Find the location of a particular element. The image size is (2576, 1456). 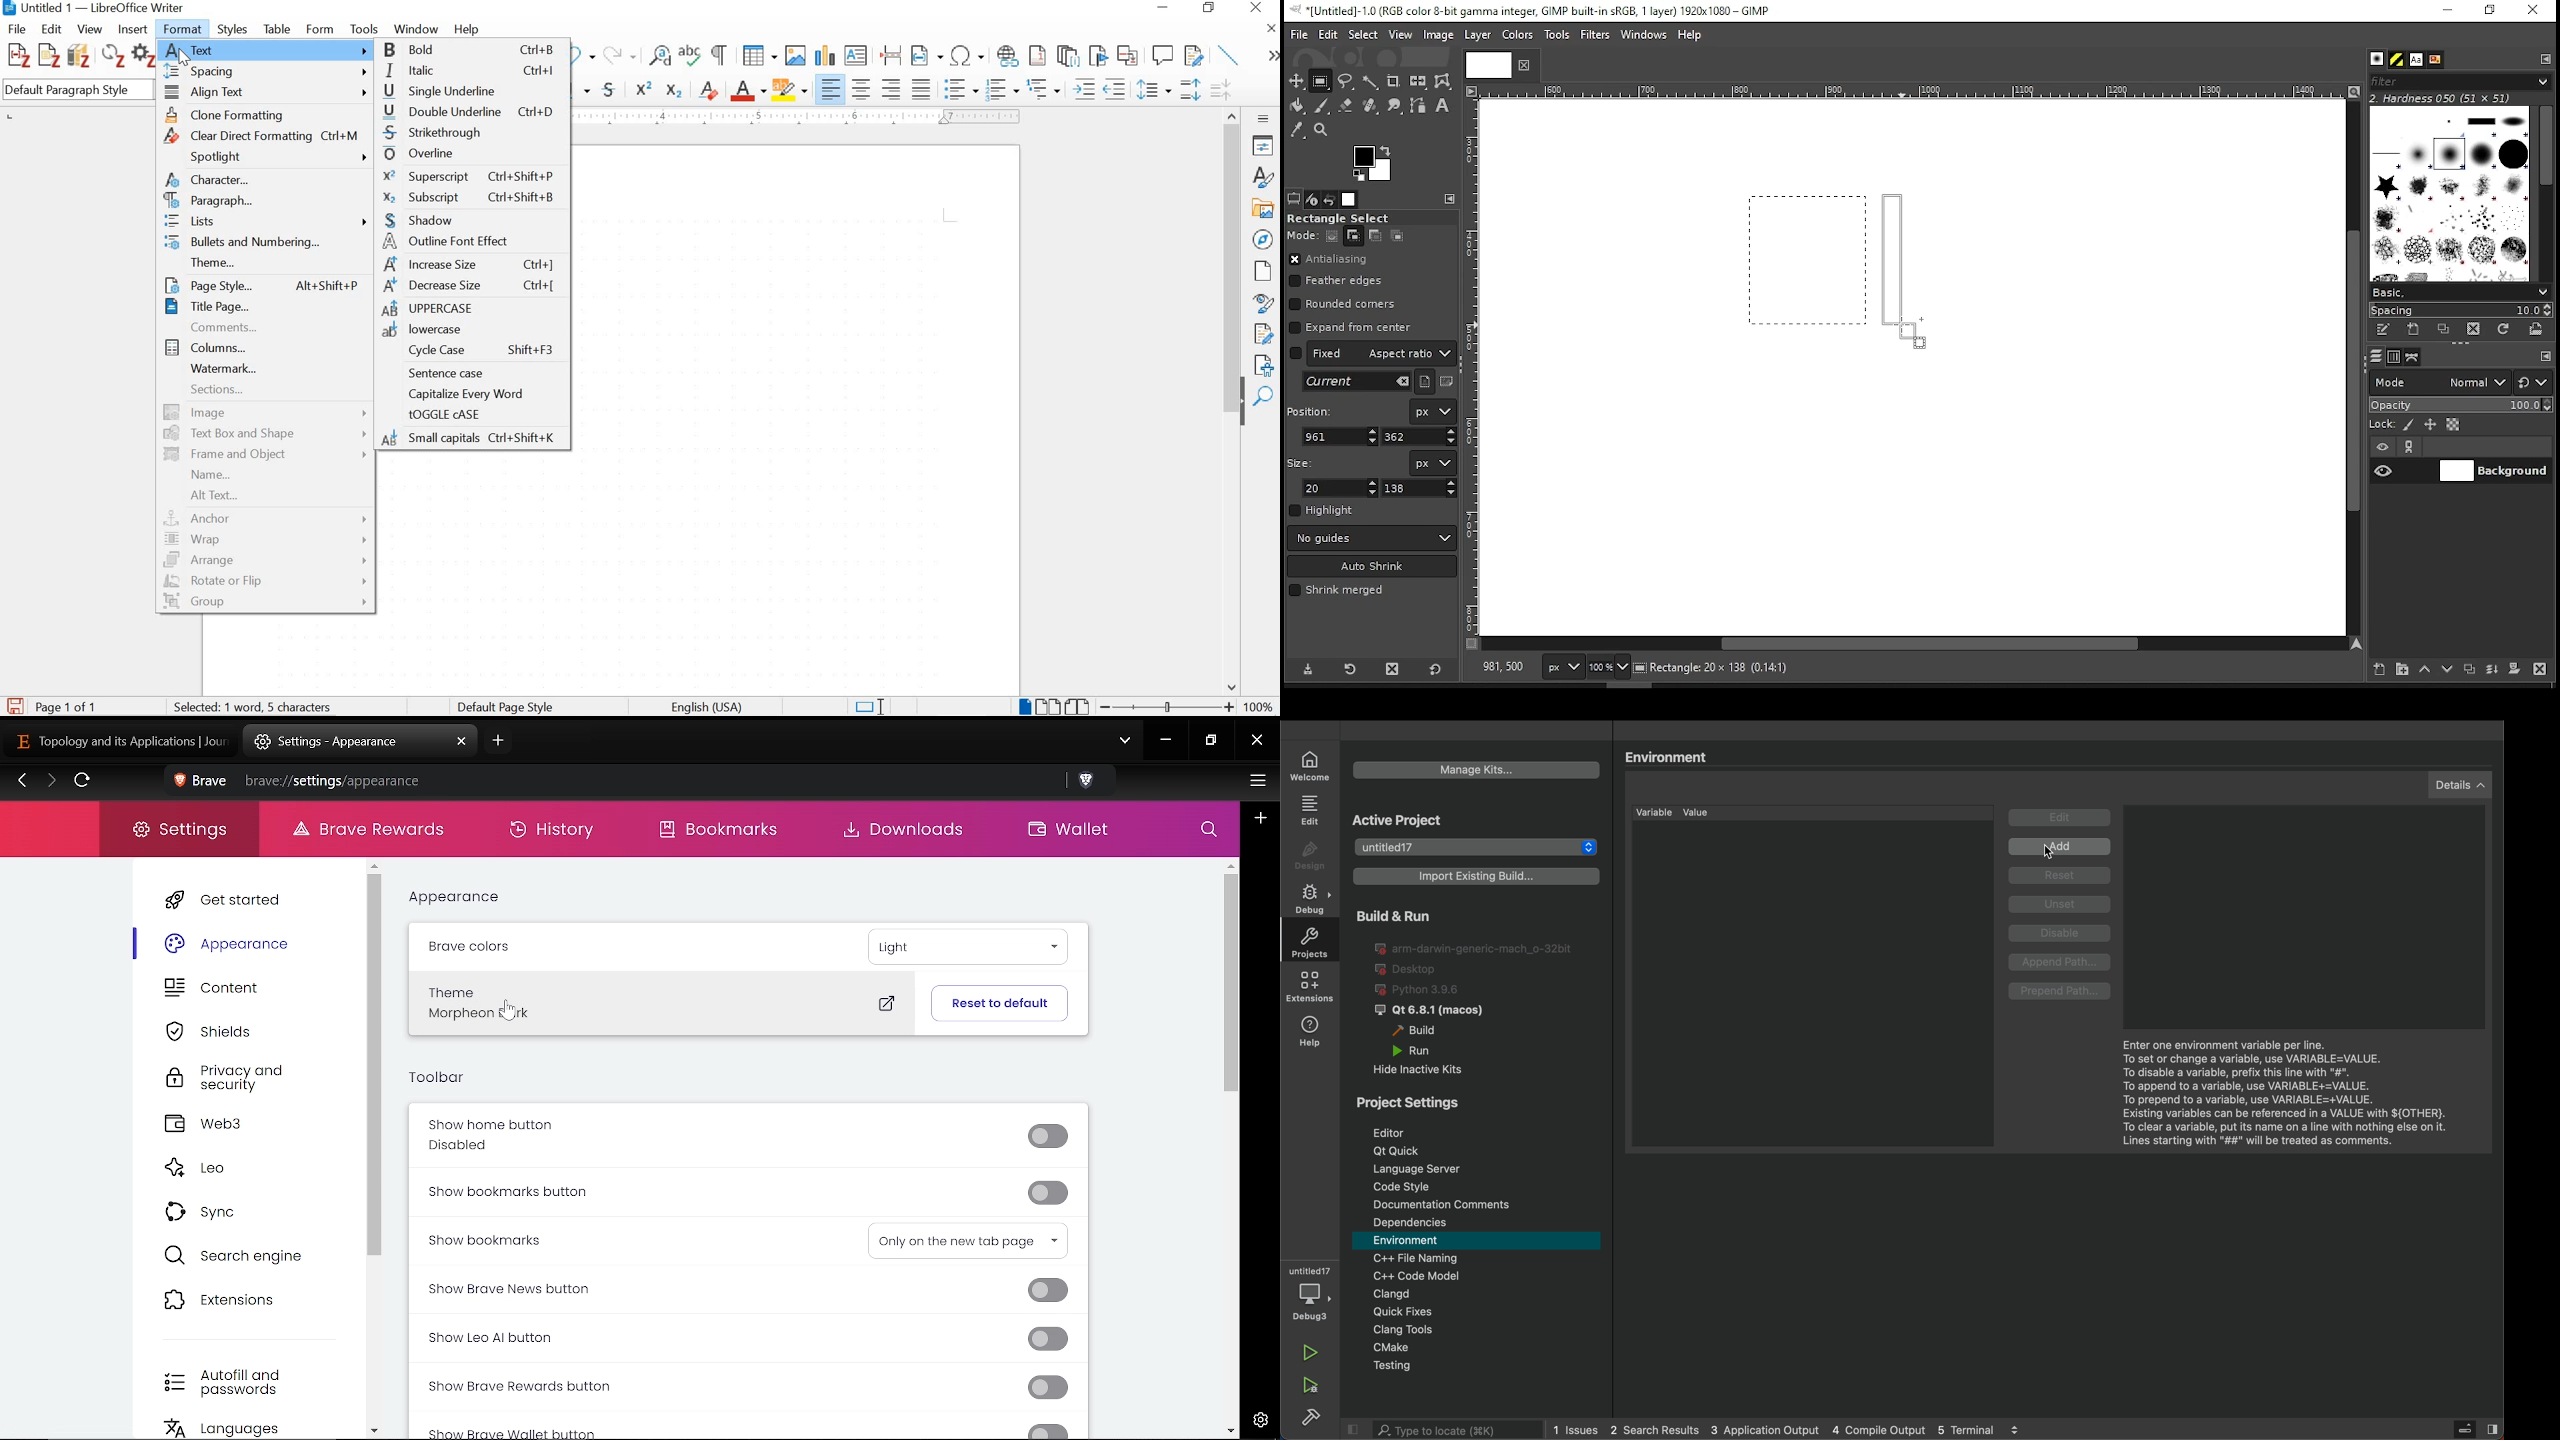

page is located at coordinates (1263, 271).